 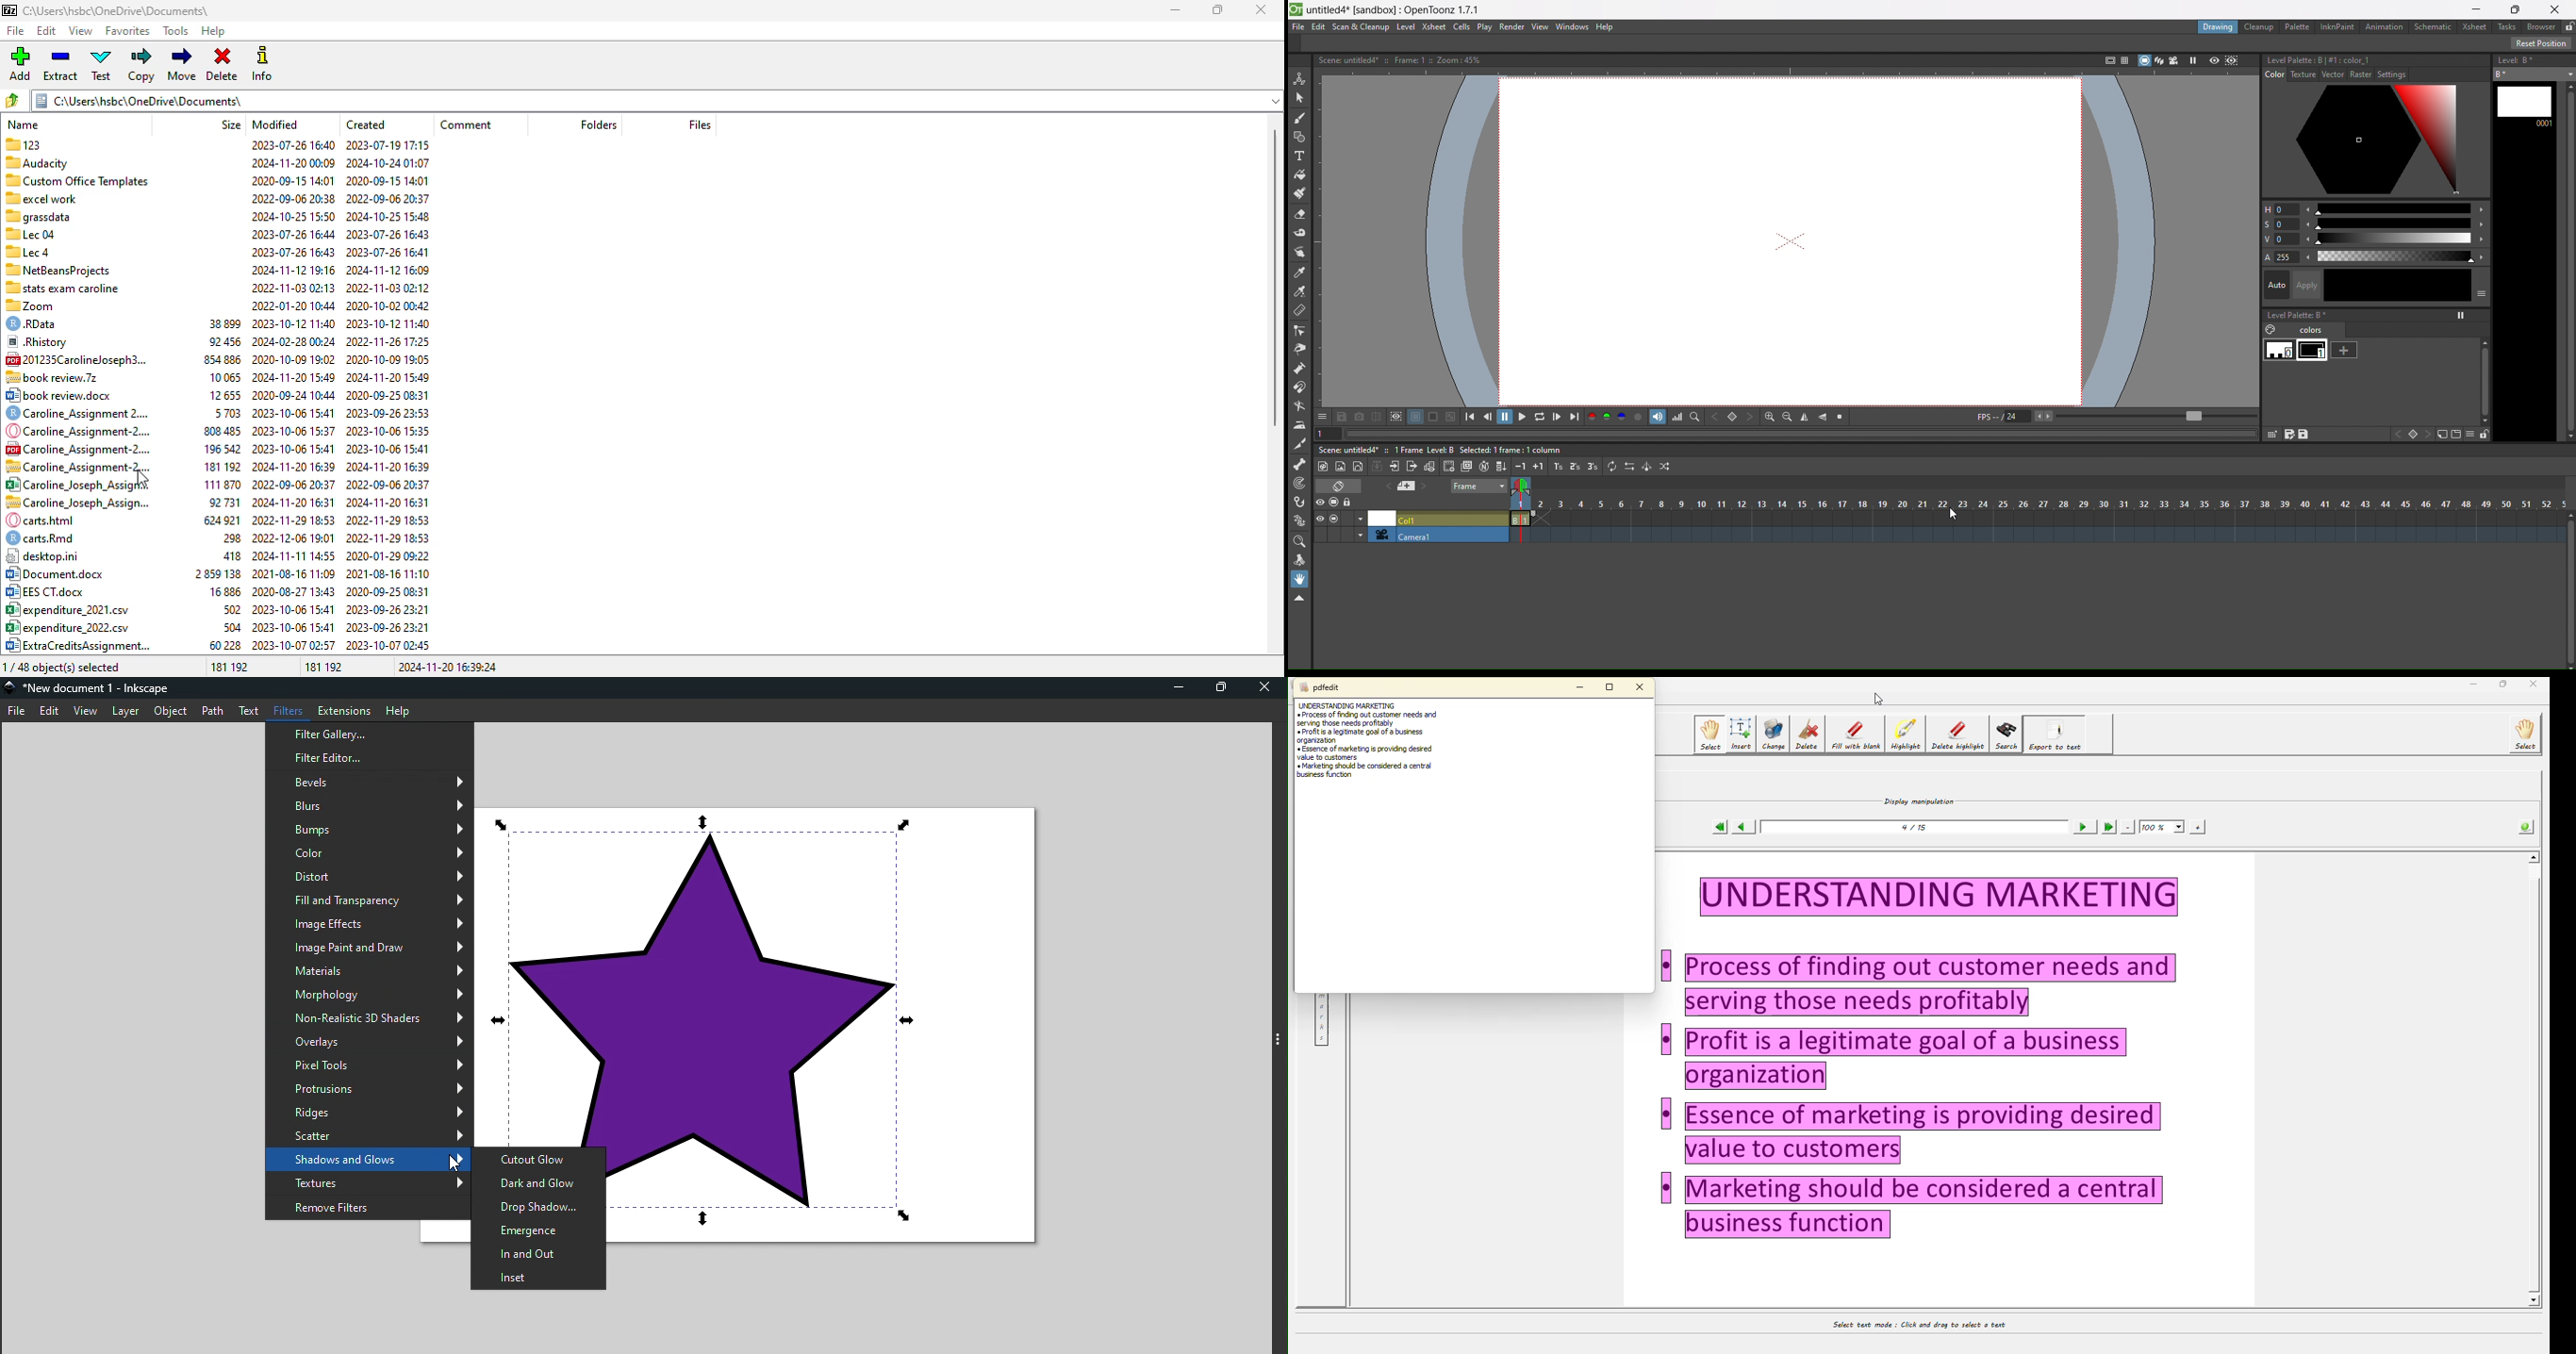 What do you see at coordinates (2106, 60) in the screenshot?
I see `safe area` at bounding box center [2106, 60].